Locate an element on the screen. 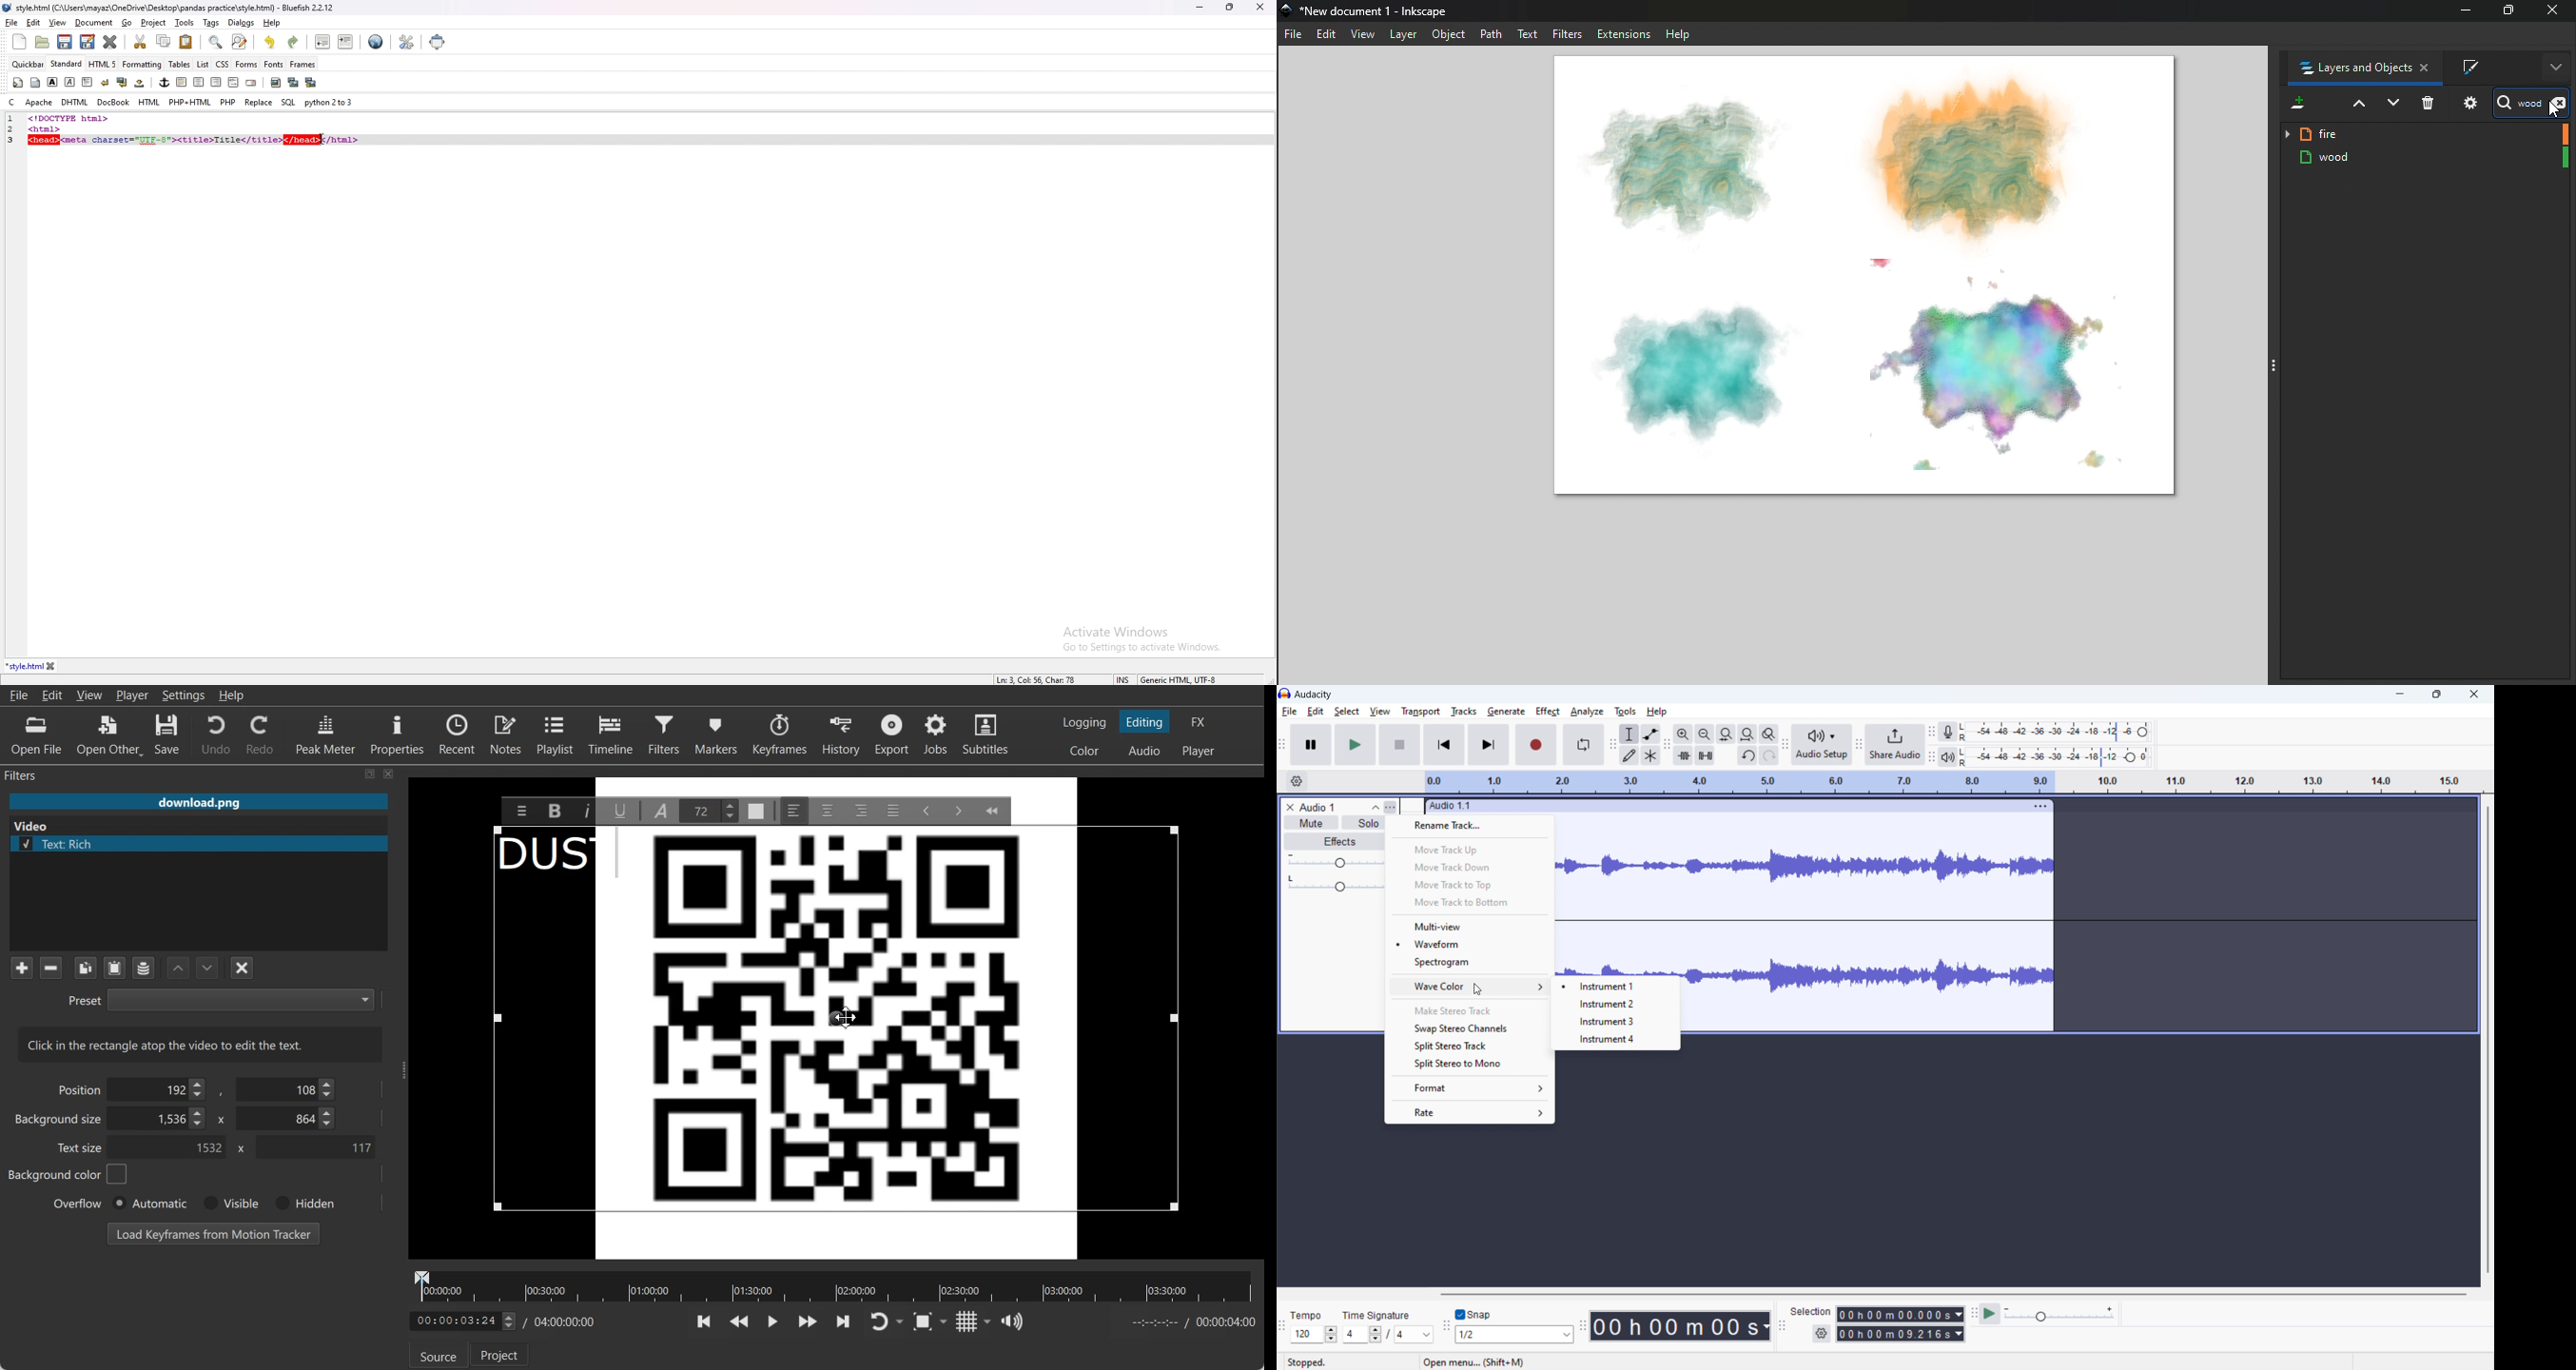  php is located at coordinates (228, 102).